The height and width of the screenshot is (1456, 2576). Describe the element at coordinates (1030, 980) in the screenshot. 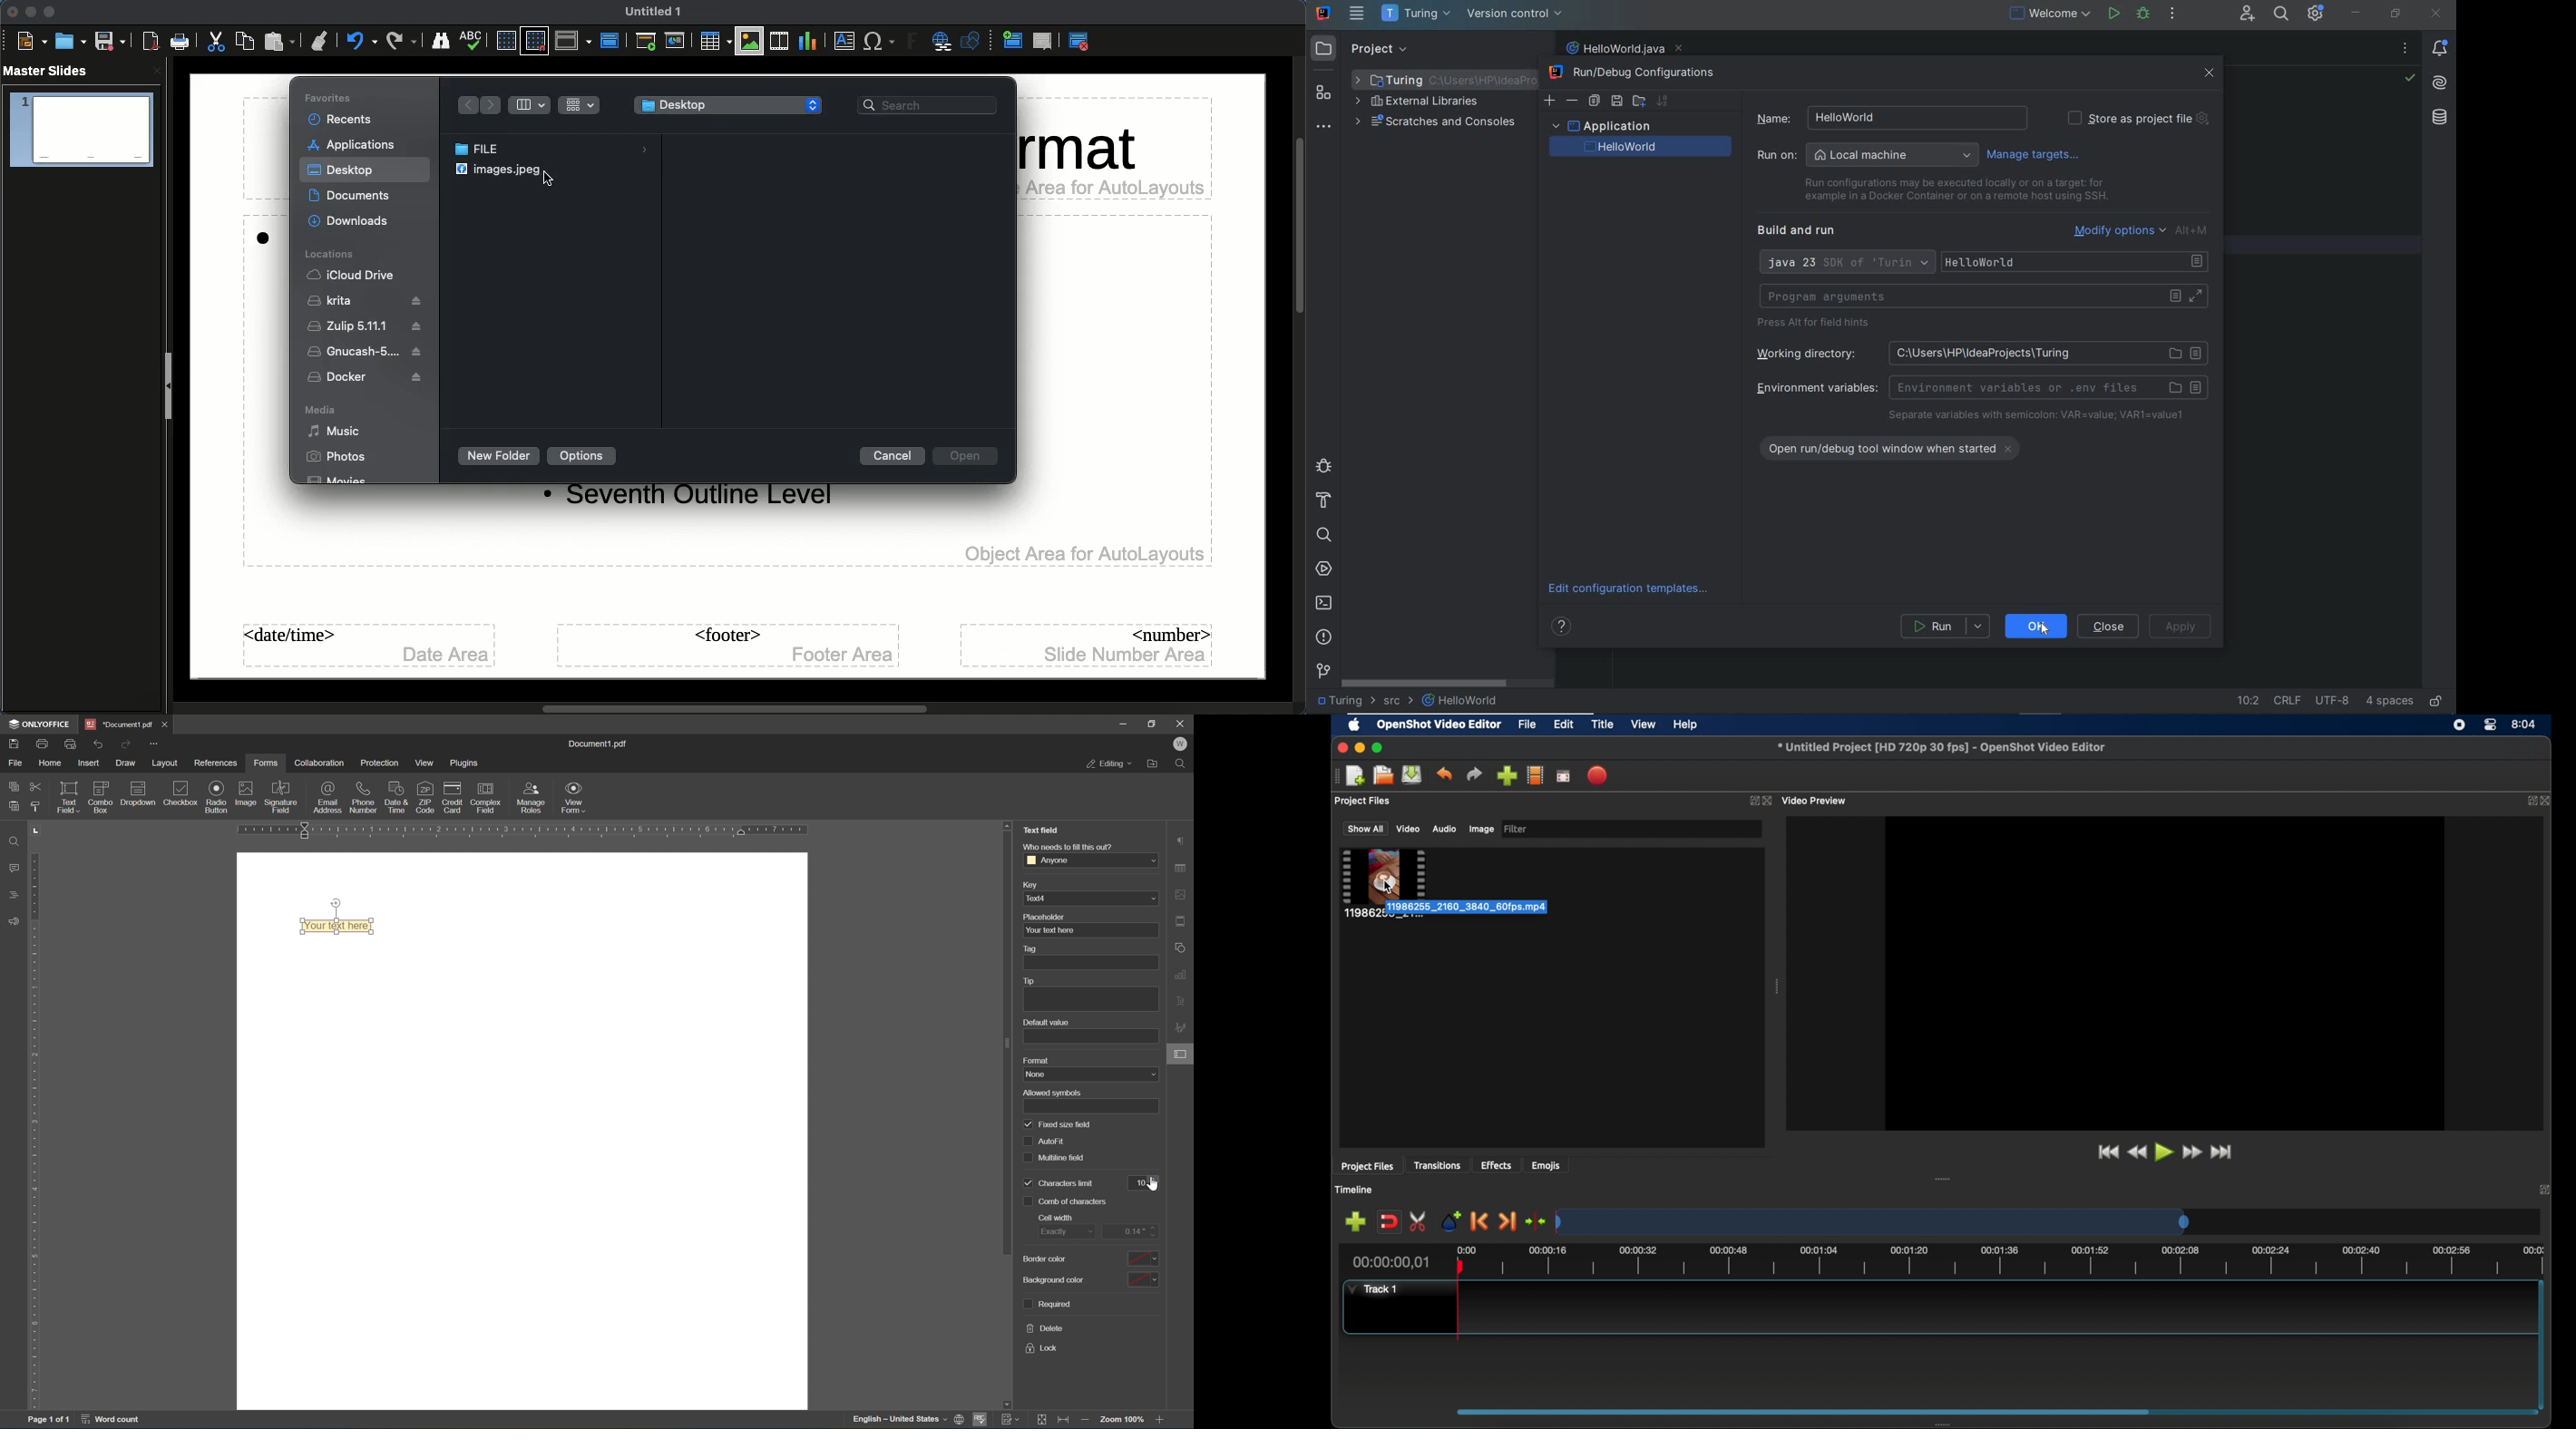

I see `tip` at that location.